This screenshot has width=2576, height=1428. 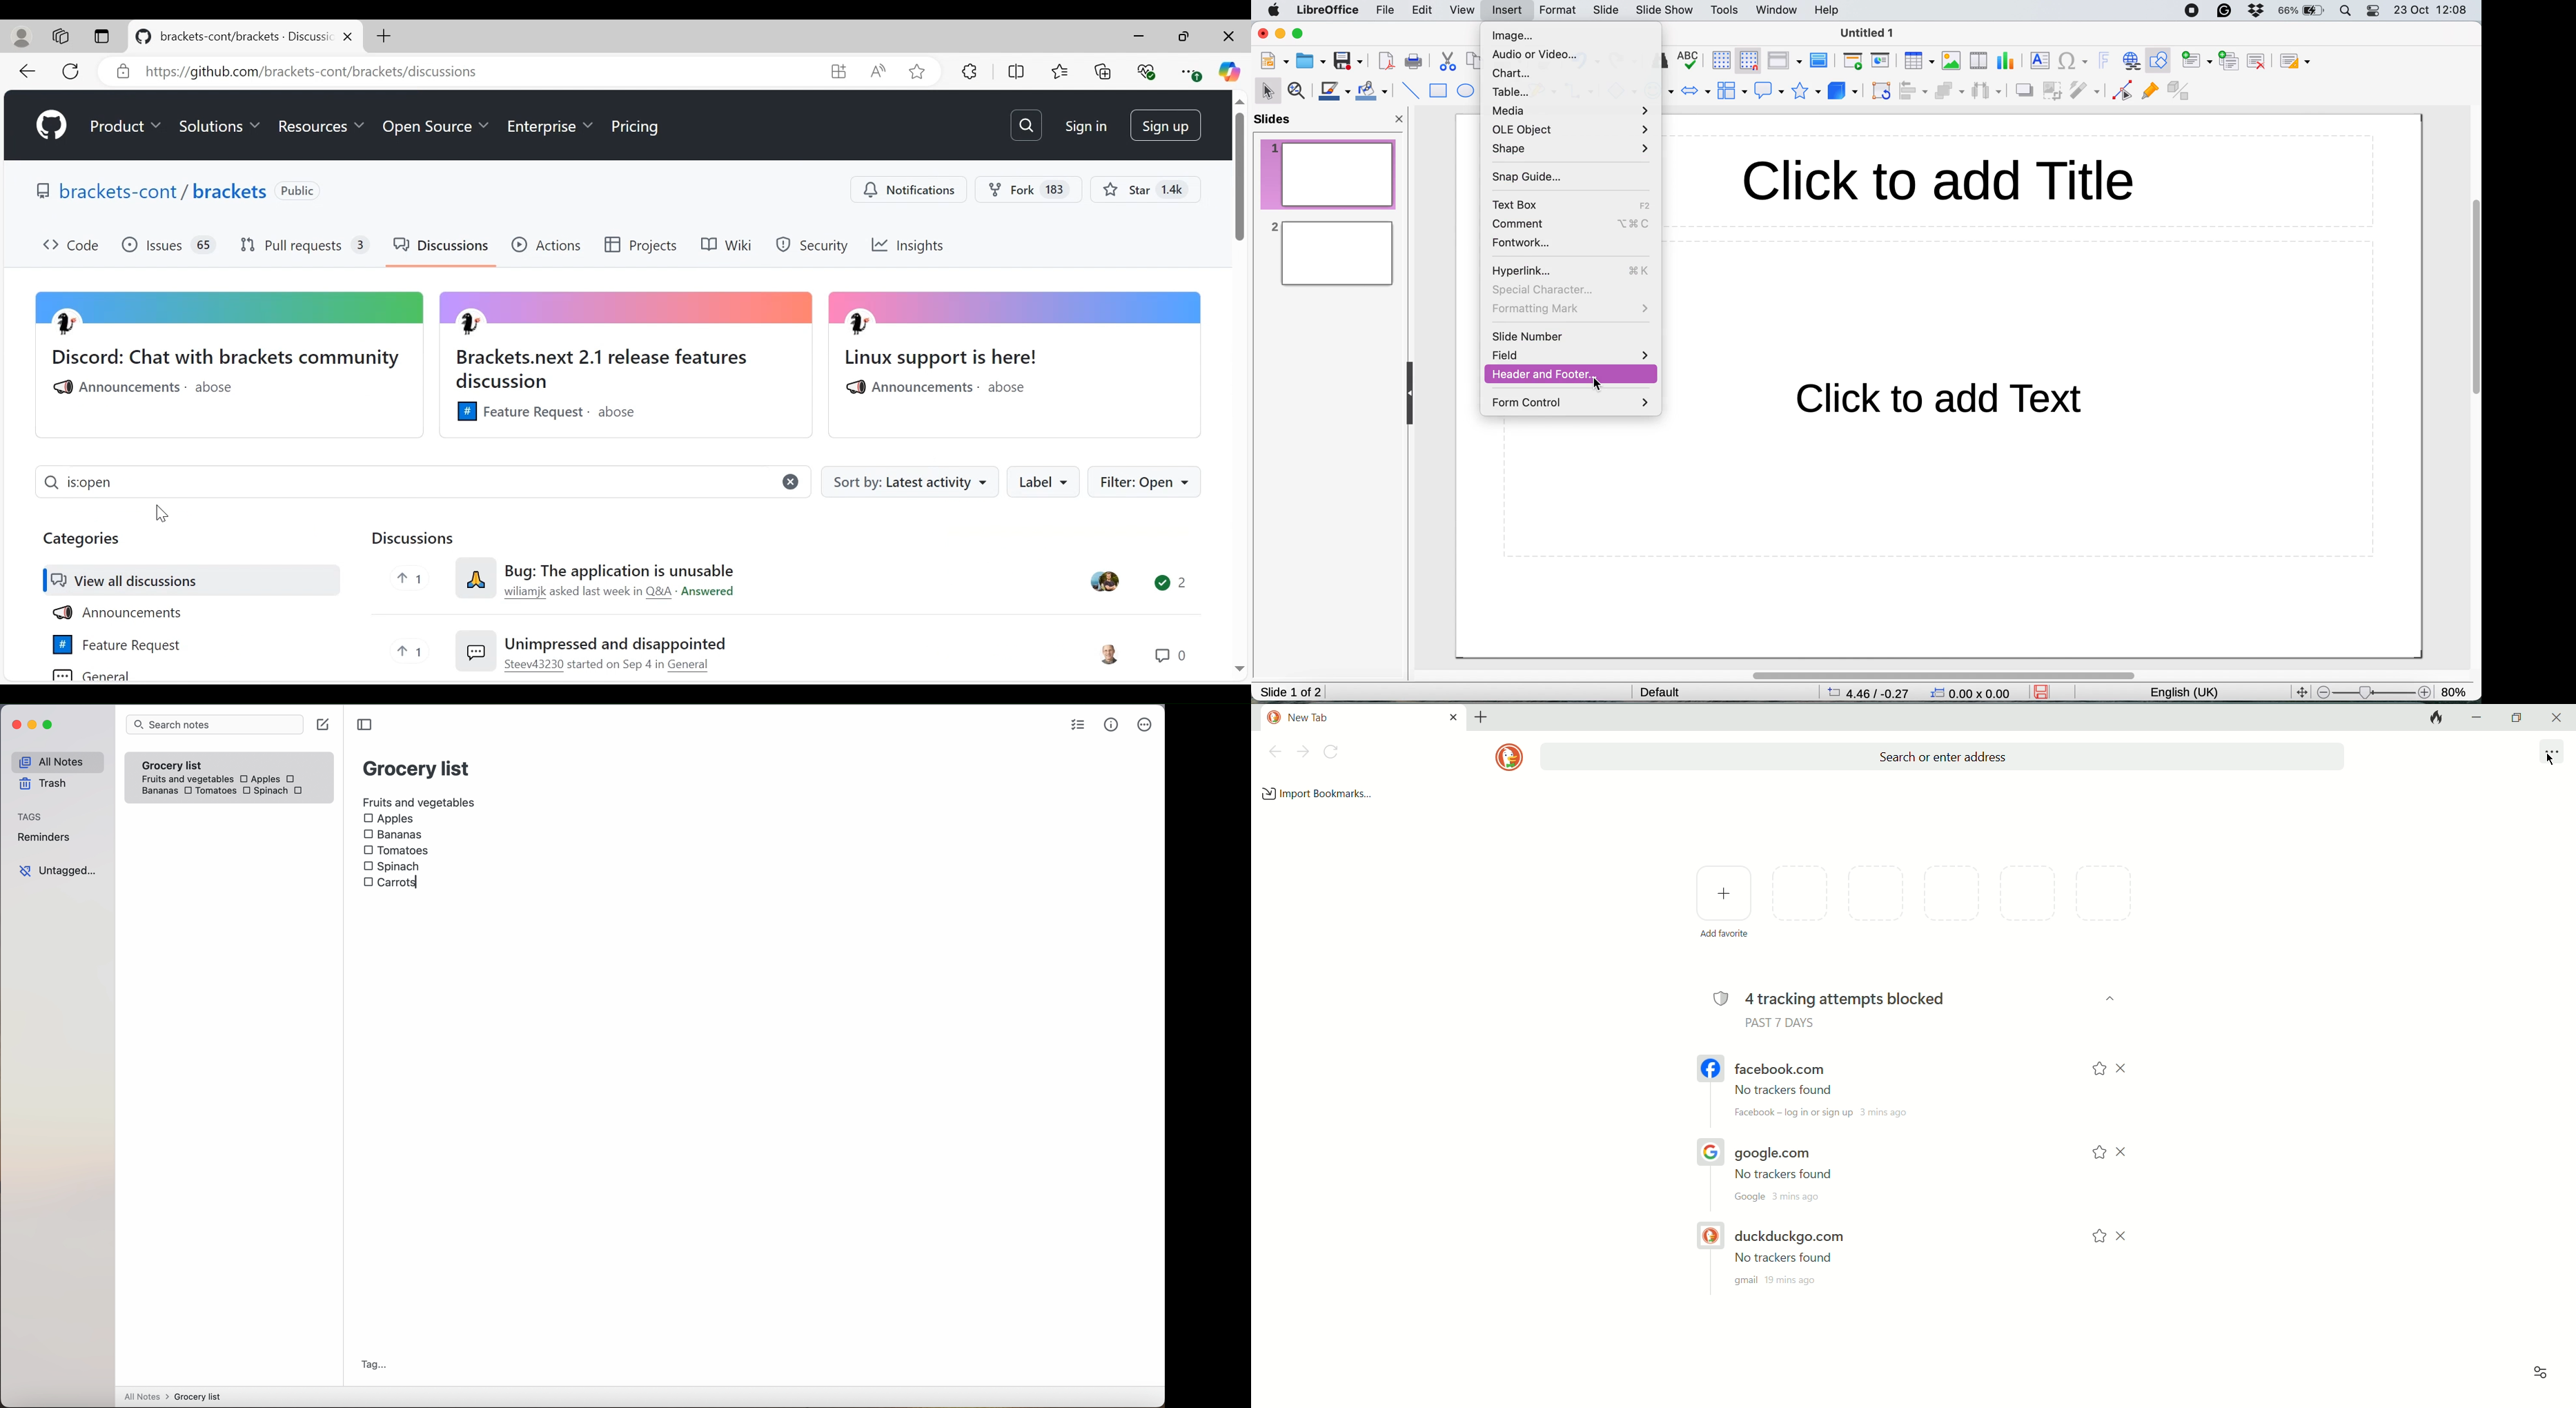 I want to click on click on create note, so click(x=325, y=725).